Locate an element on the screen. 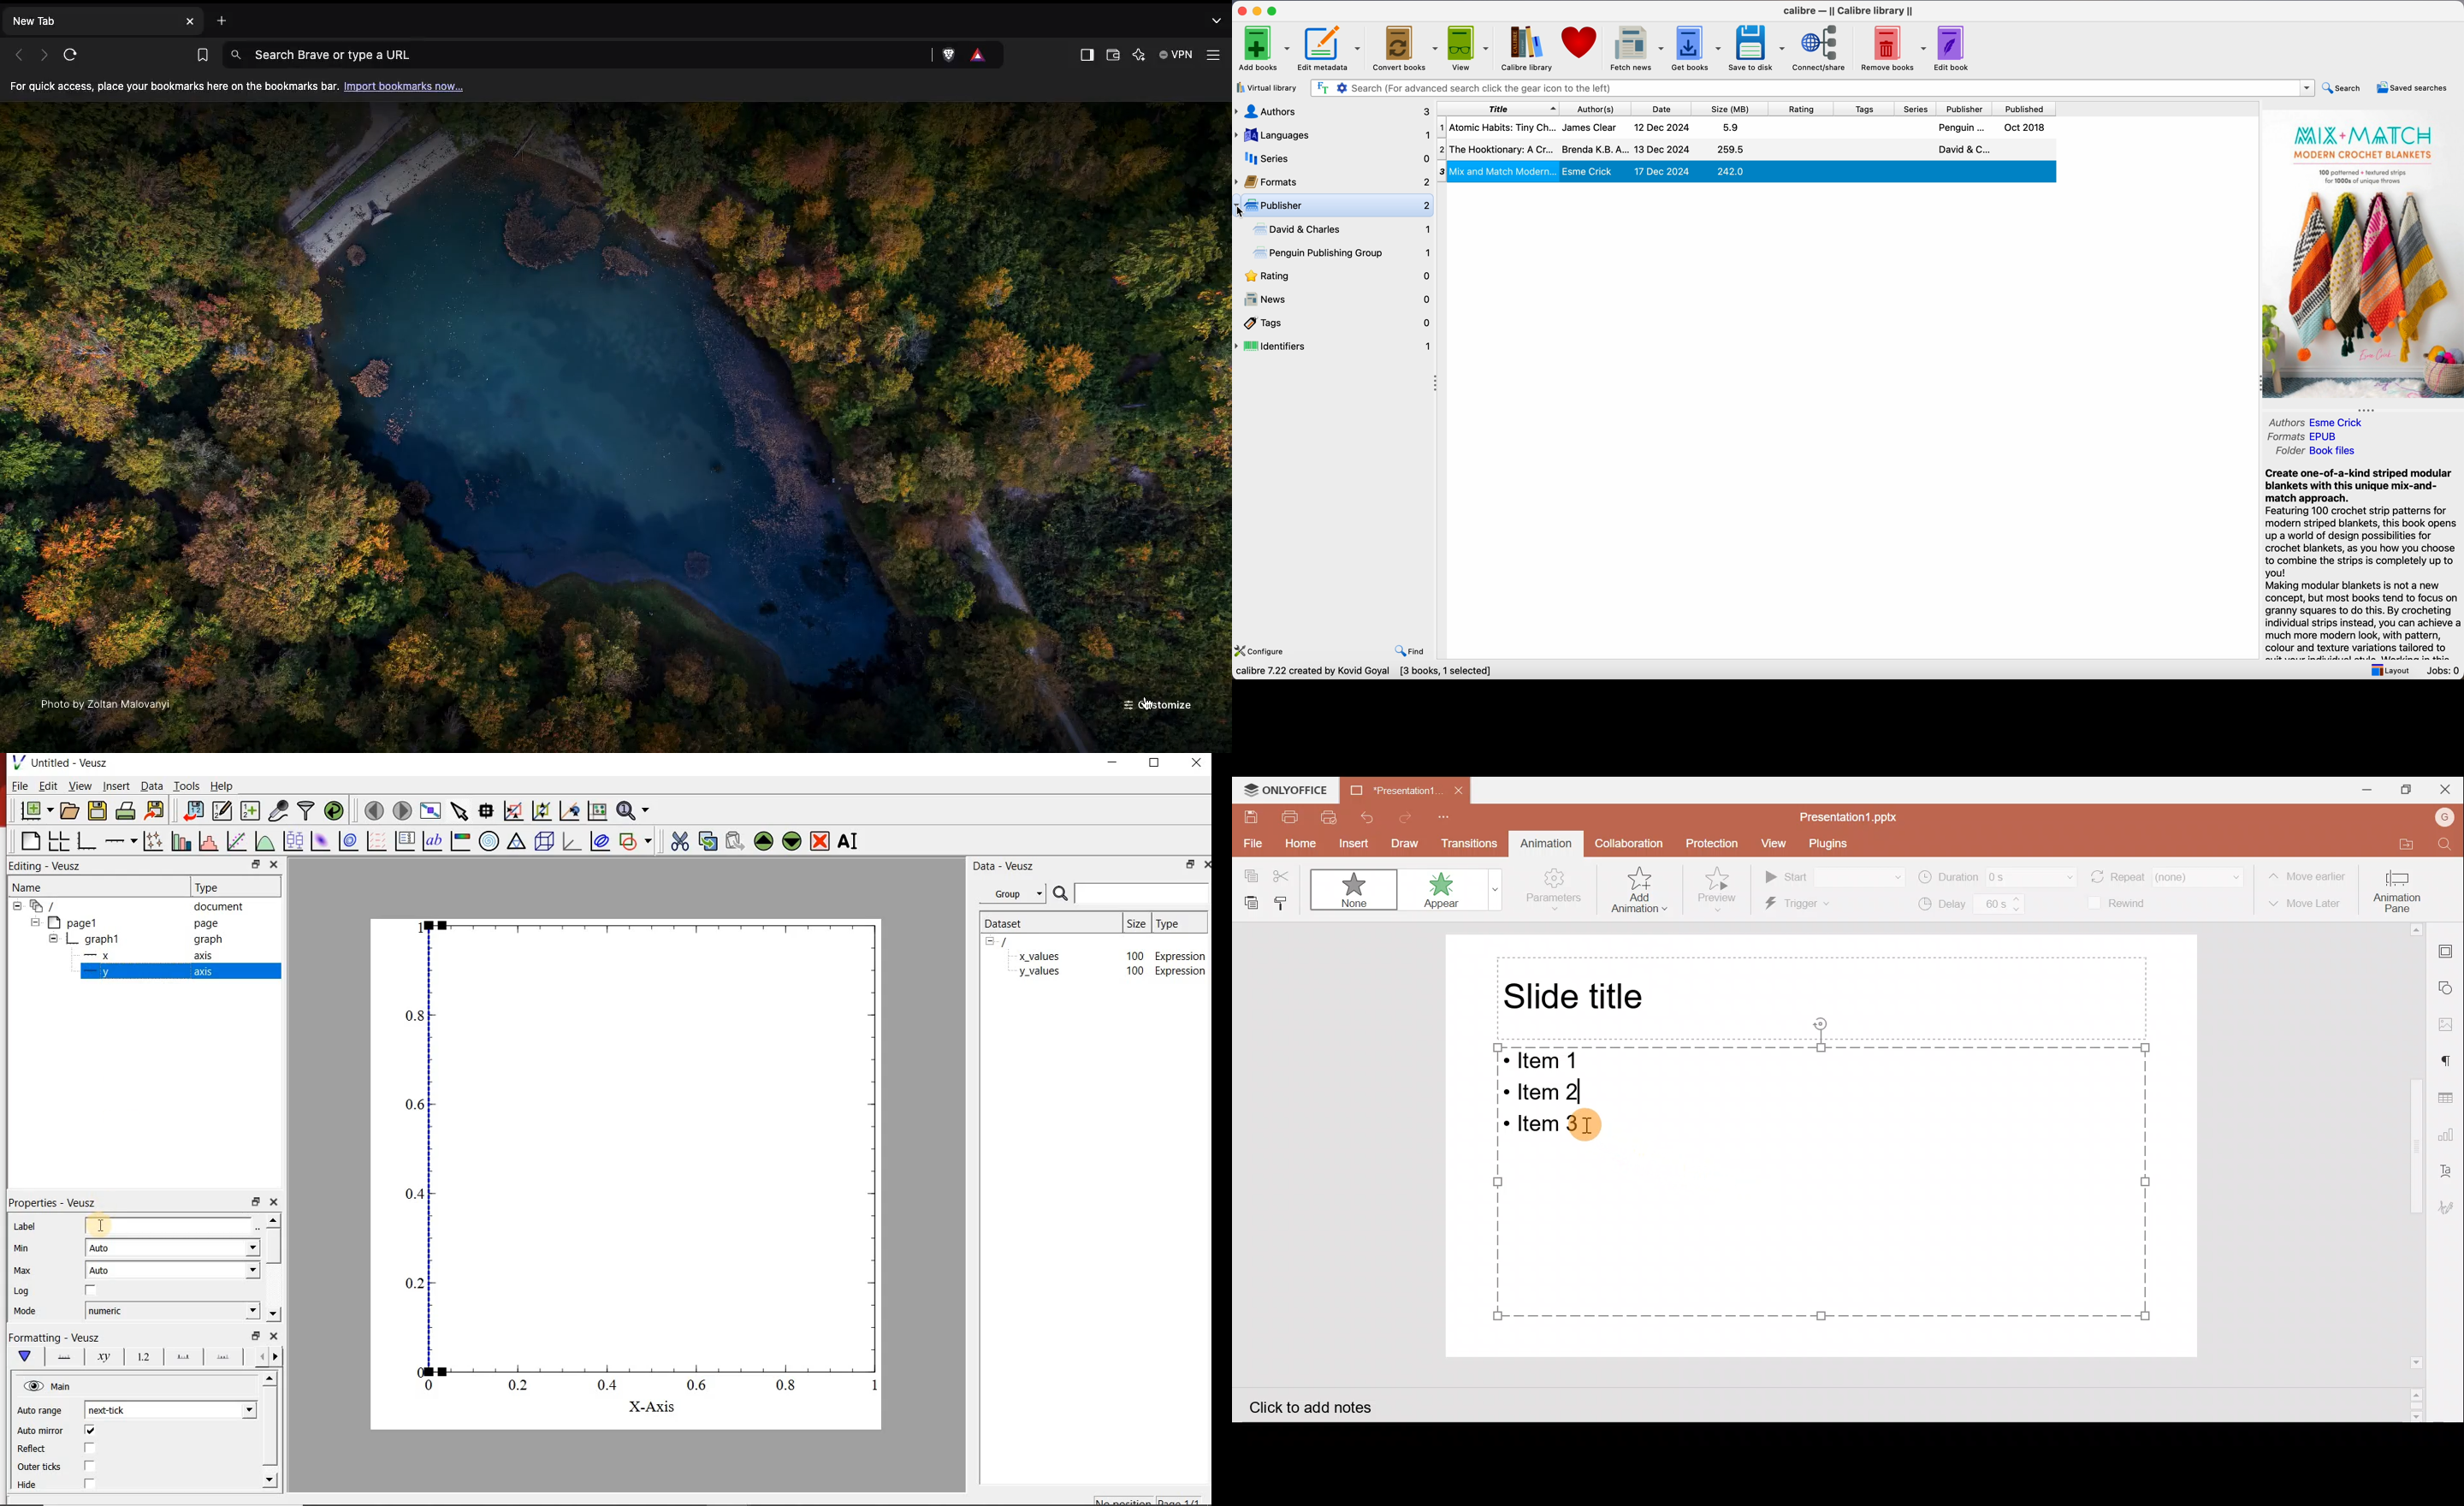  ‘Auto mirror is located at coordinates (42, 1430).